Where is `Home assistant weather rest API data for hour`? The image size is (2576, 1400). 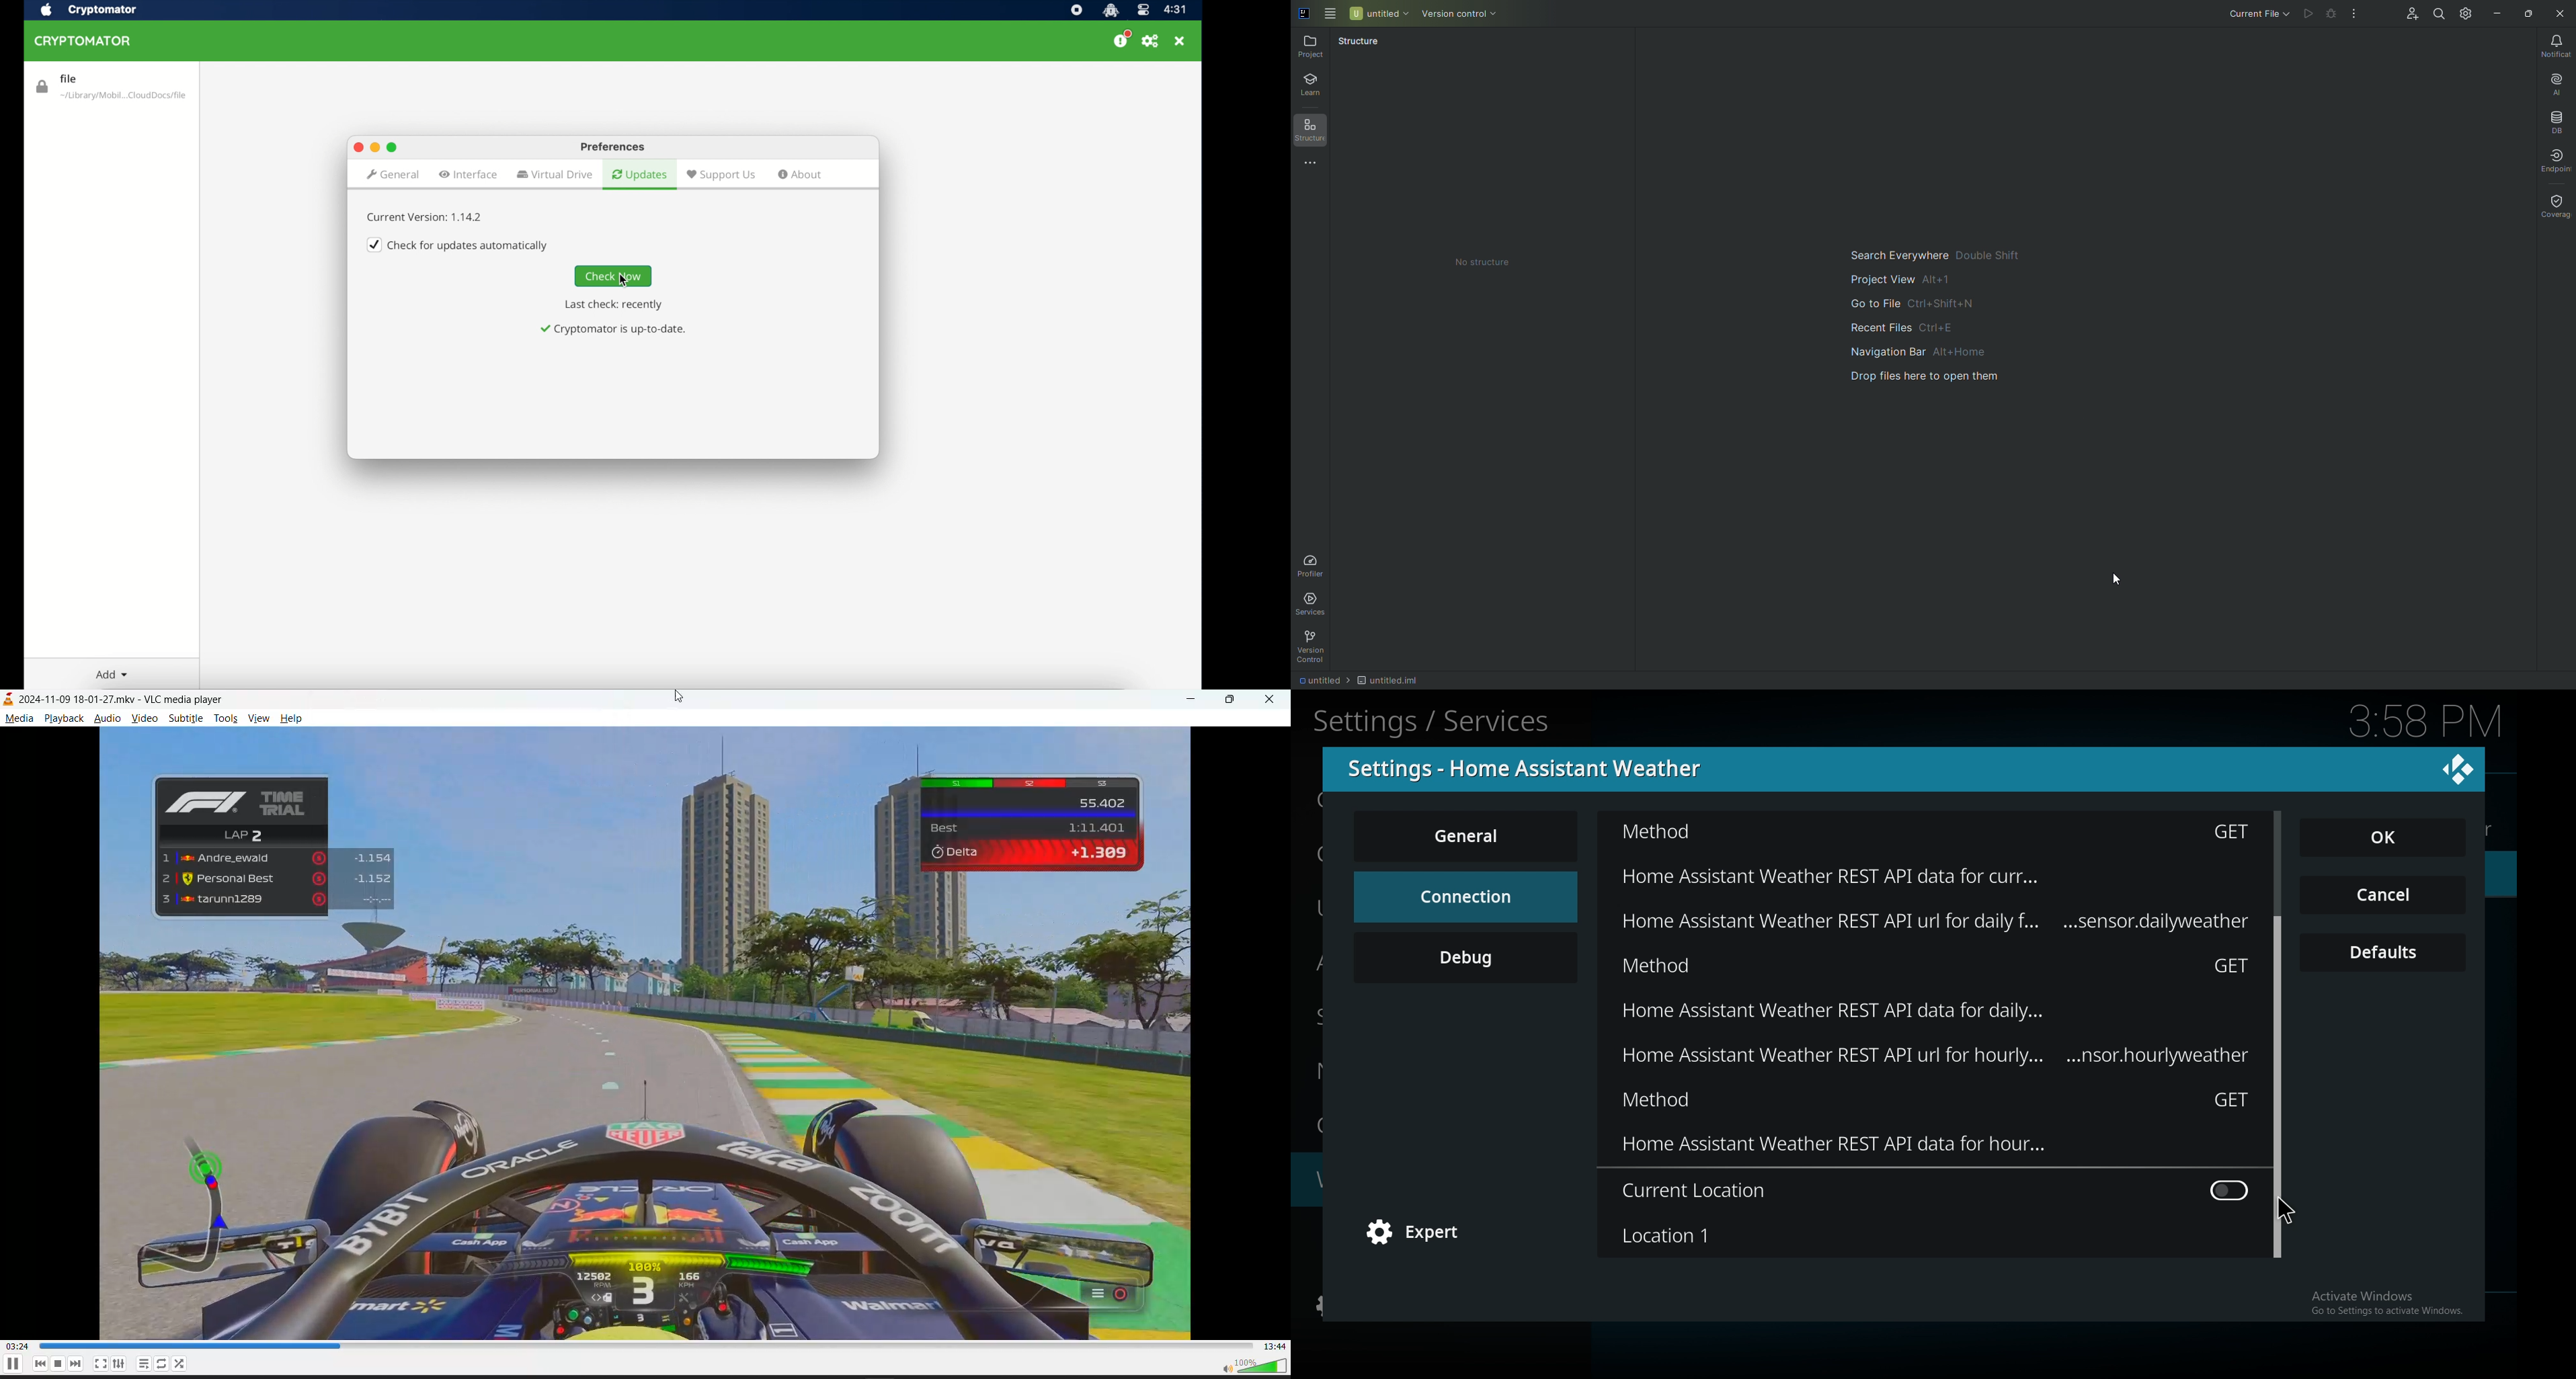
Home assistant weather rest API data for hour is located at coordinates (1936, 1150).